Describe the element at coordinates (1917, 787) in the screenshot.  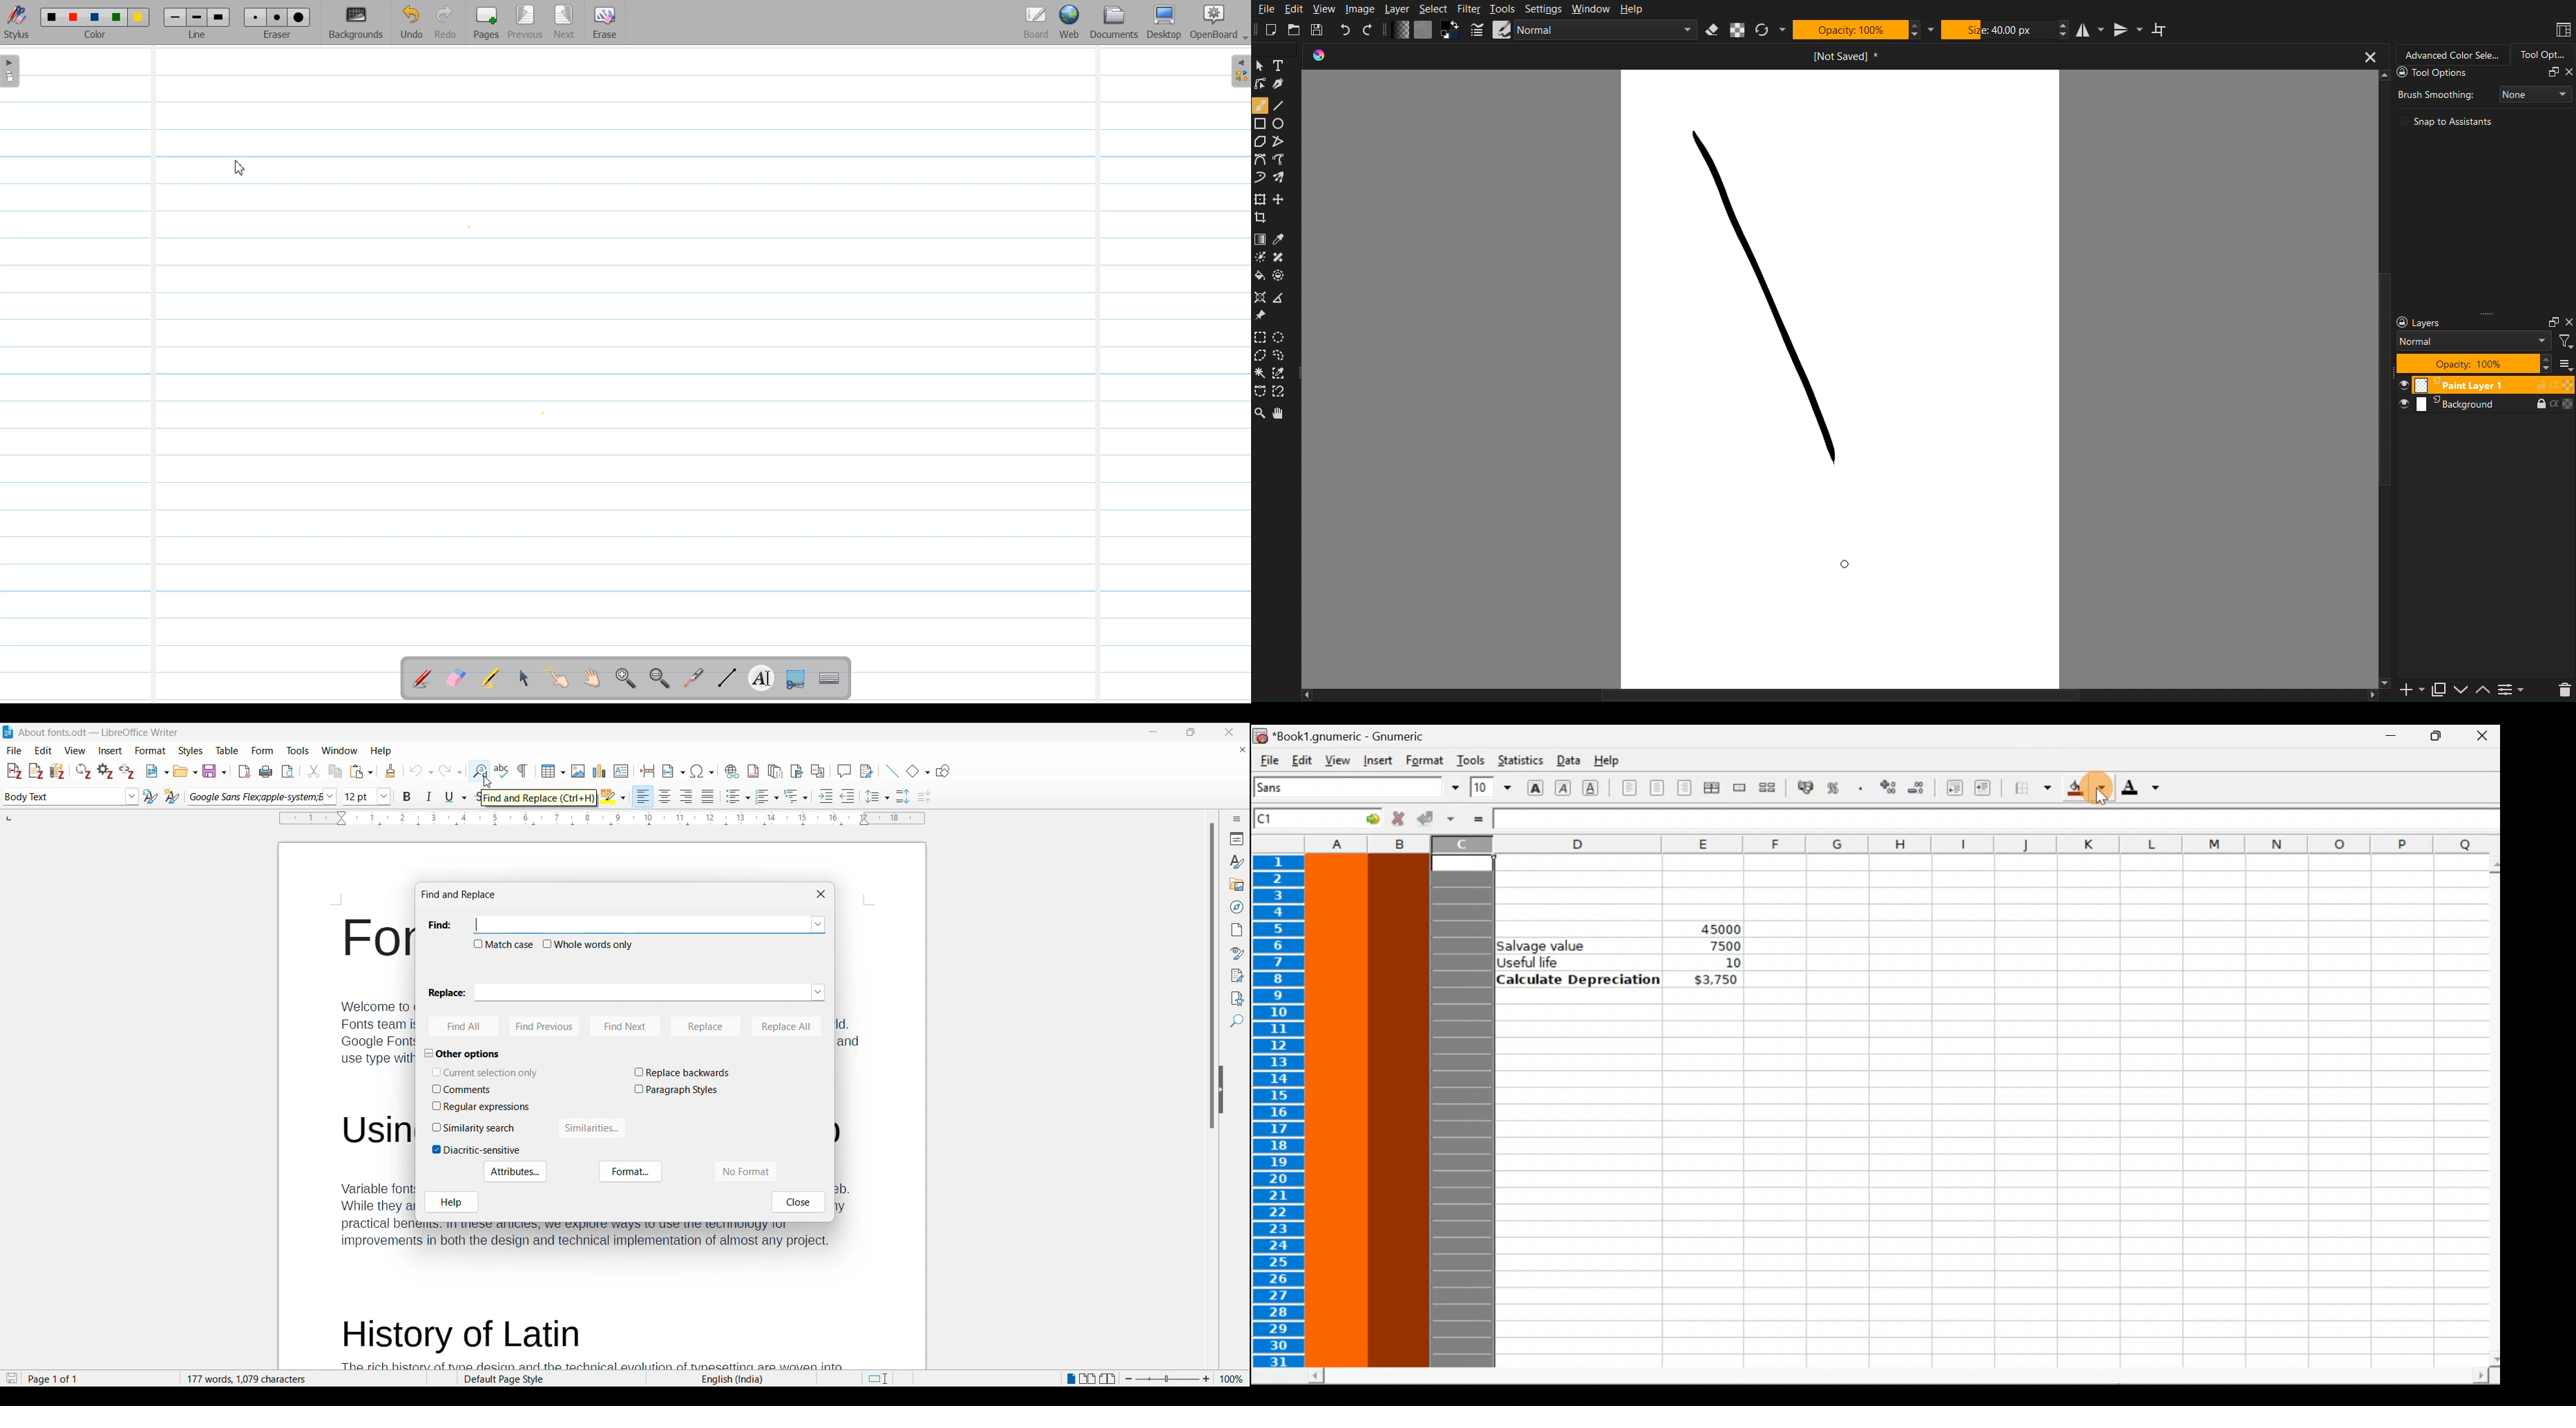
I see `Decrease the number of decimals` at that location.